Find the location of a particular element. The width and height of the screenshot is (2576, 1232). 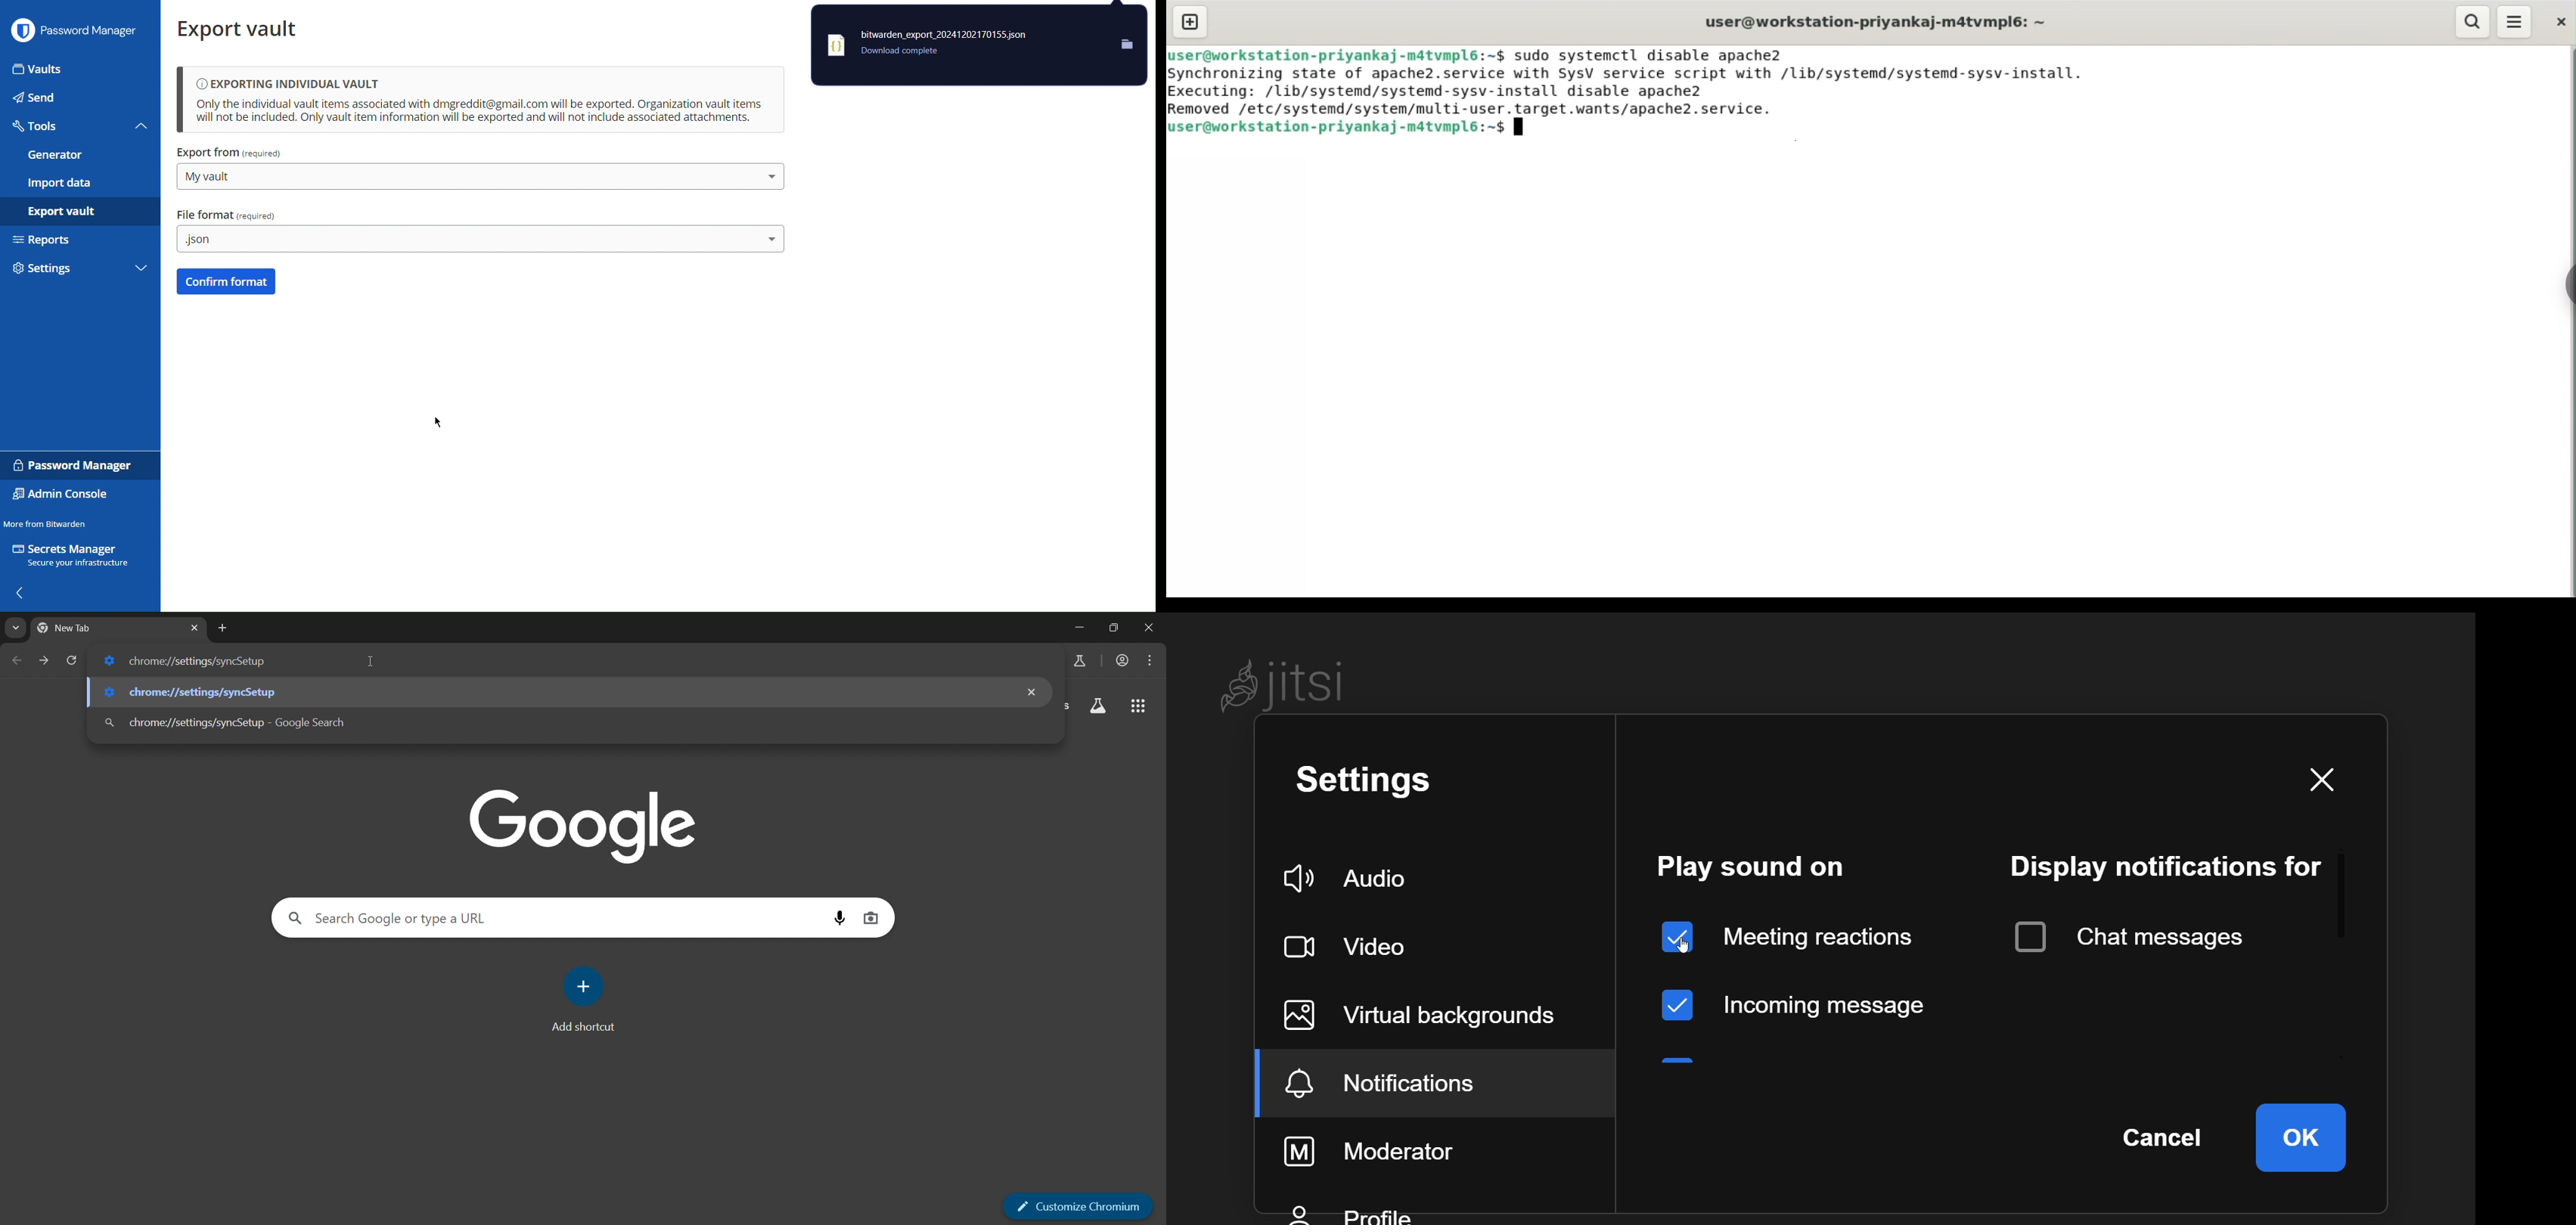

chat messages is located at coordinates (2135, 935).